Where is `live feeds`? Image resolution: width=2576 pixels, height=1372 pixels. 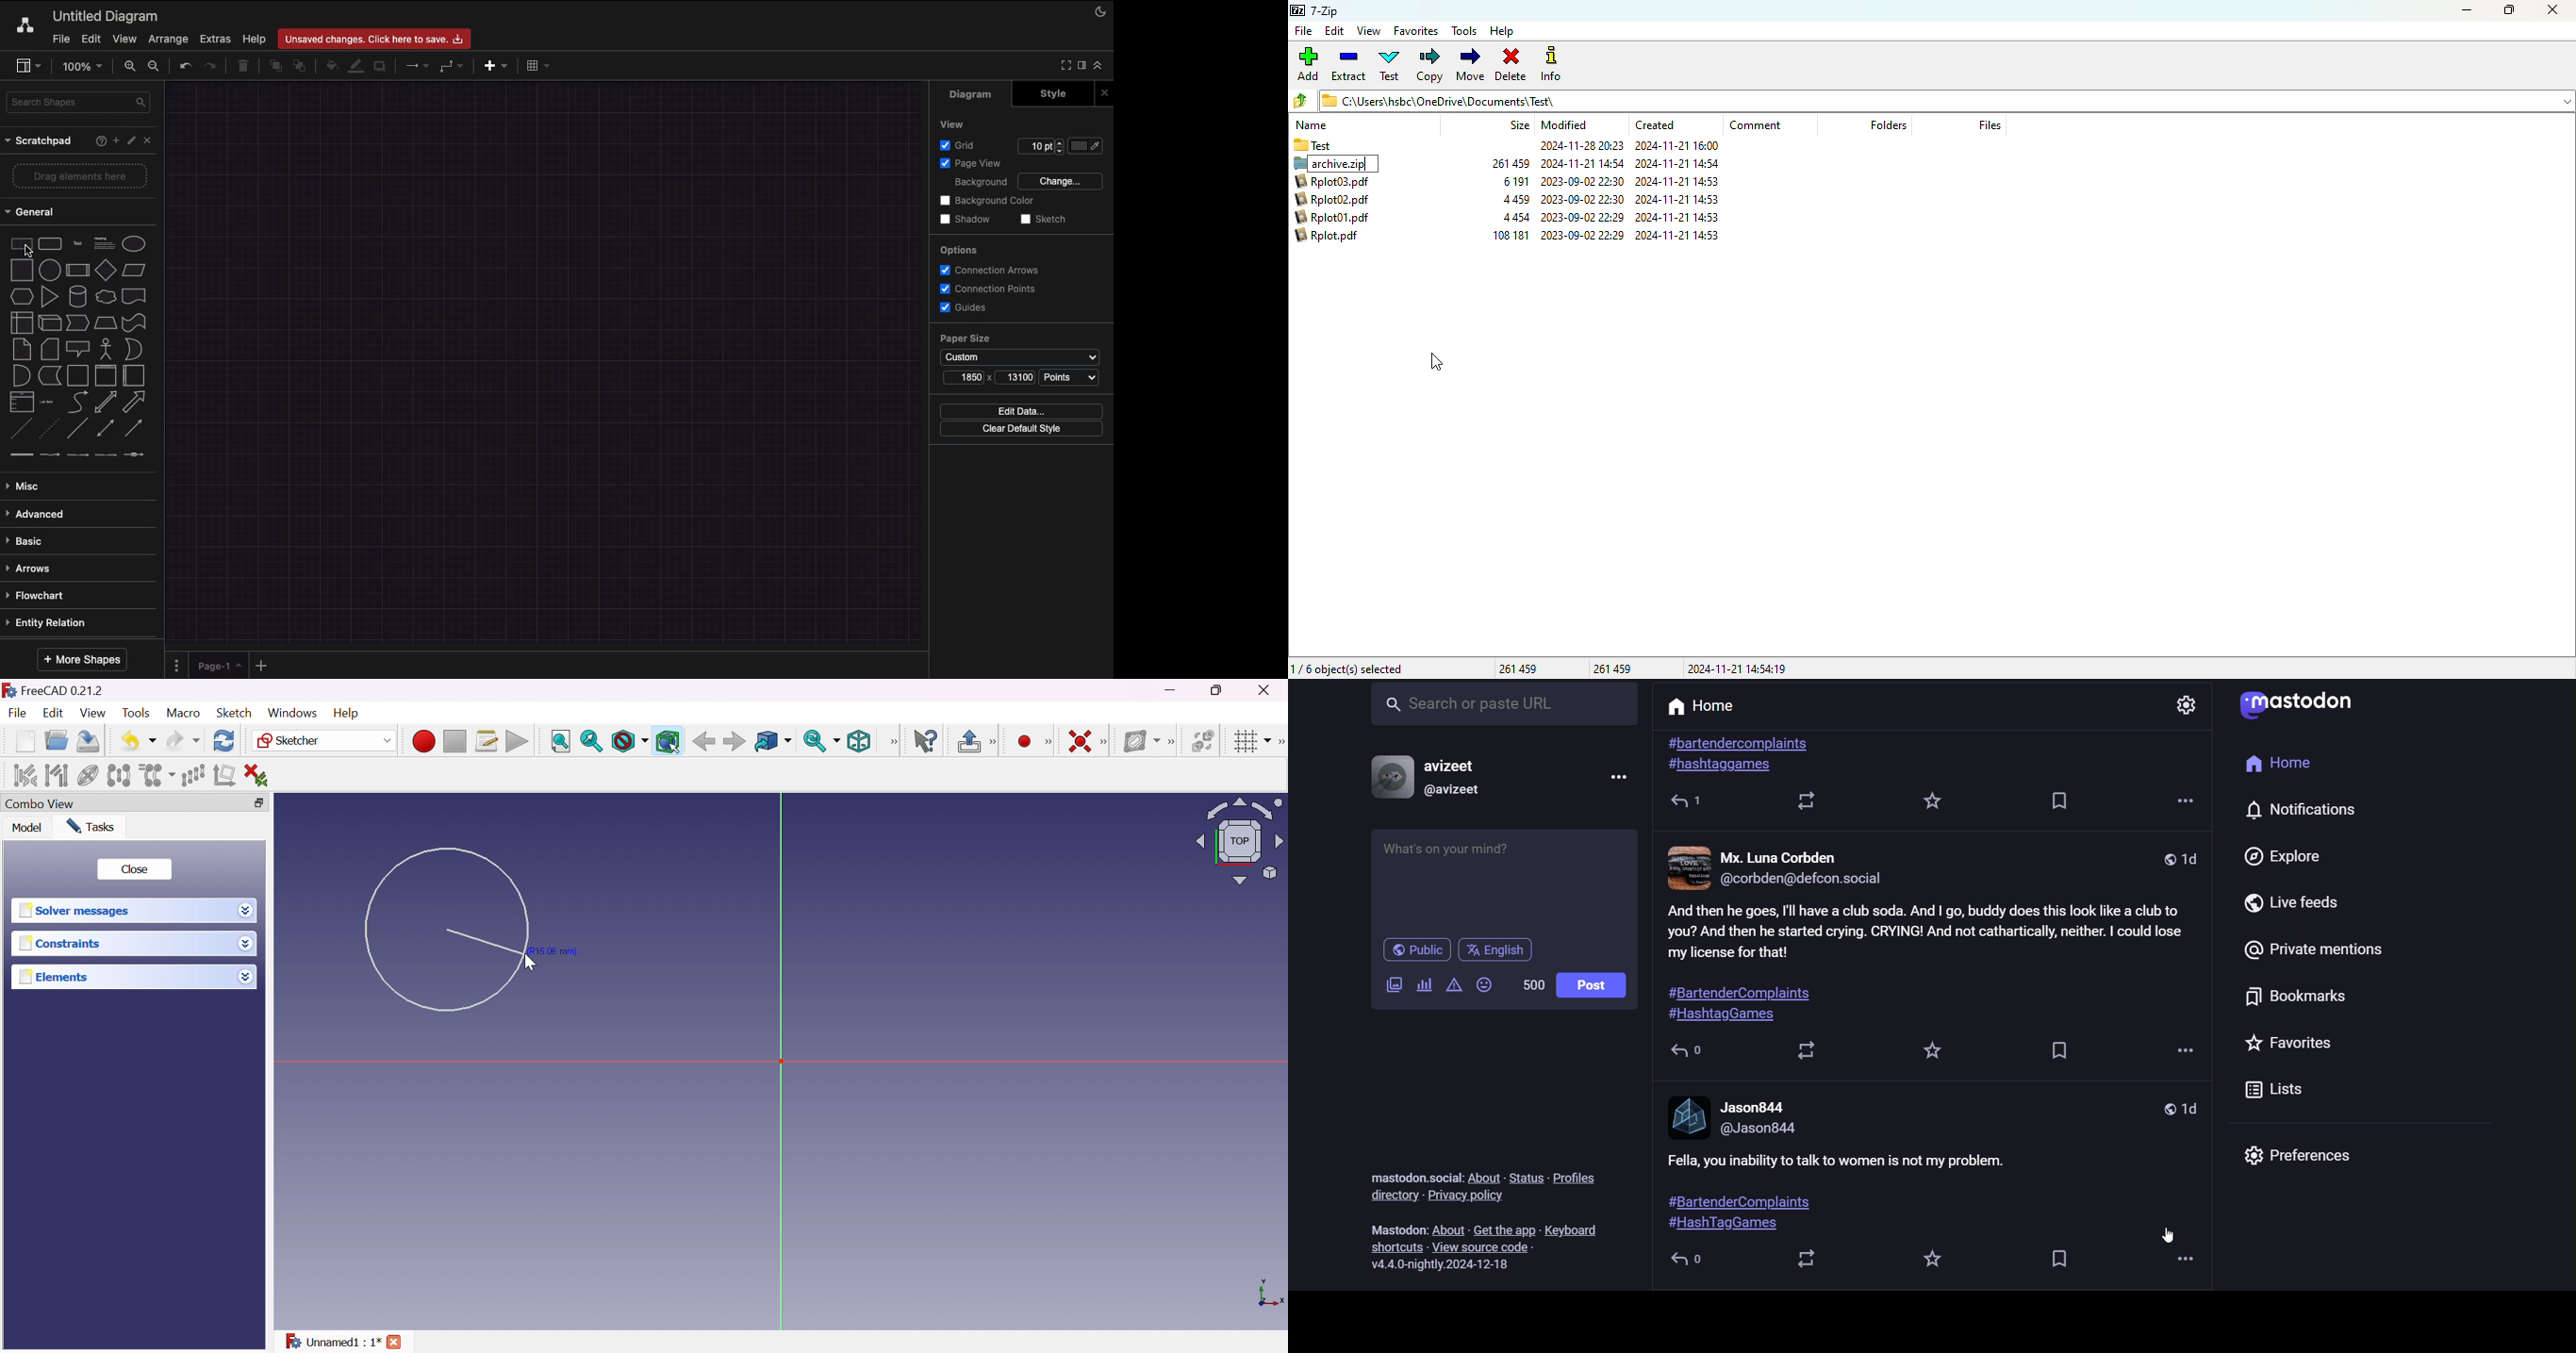 live feeds is located at coordinates (2301, 899).